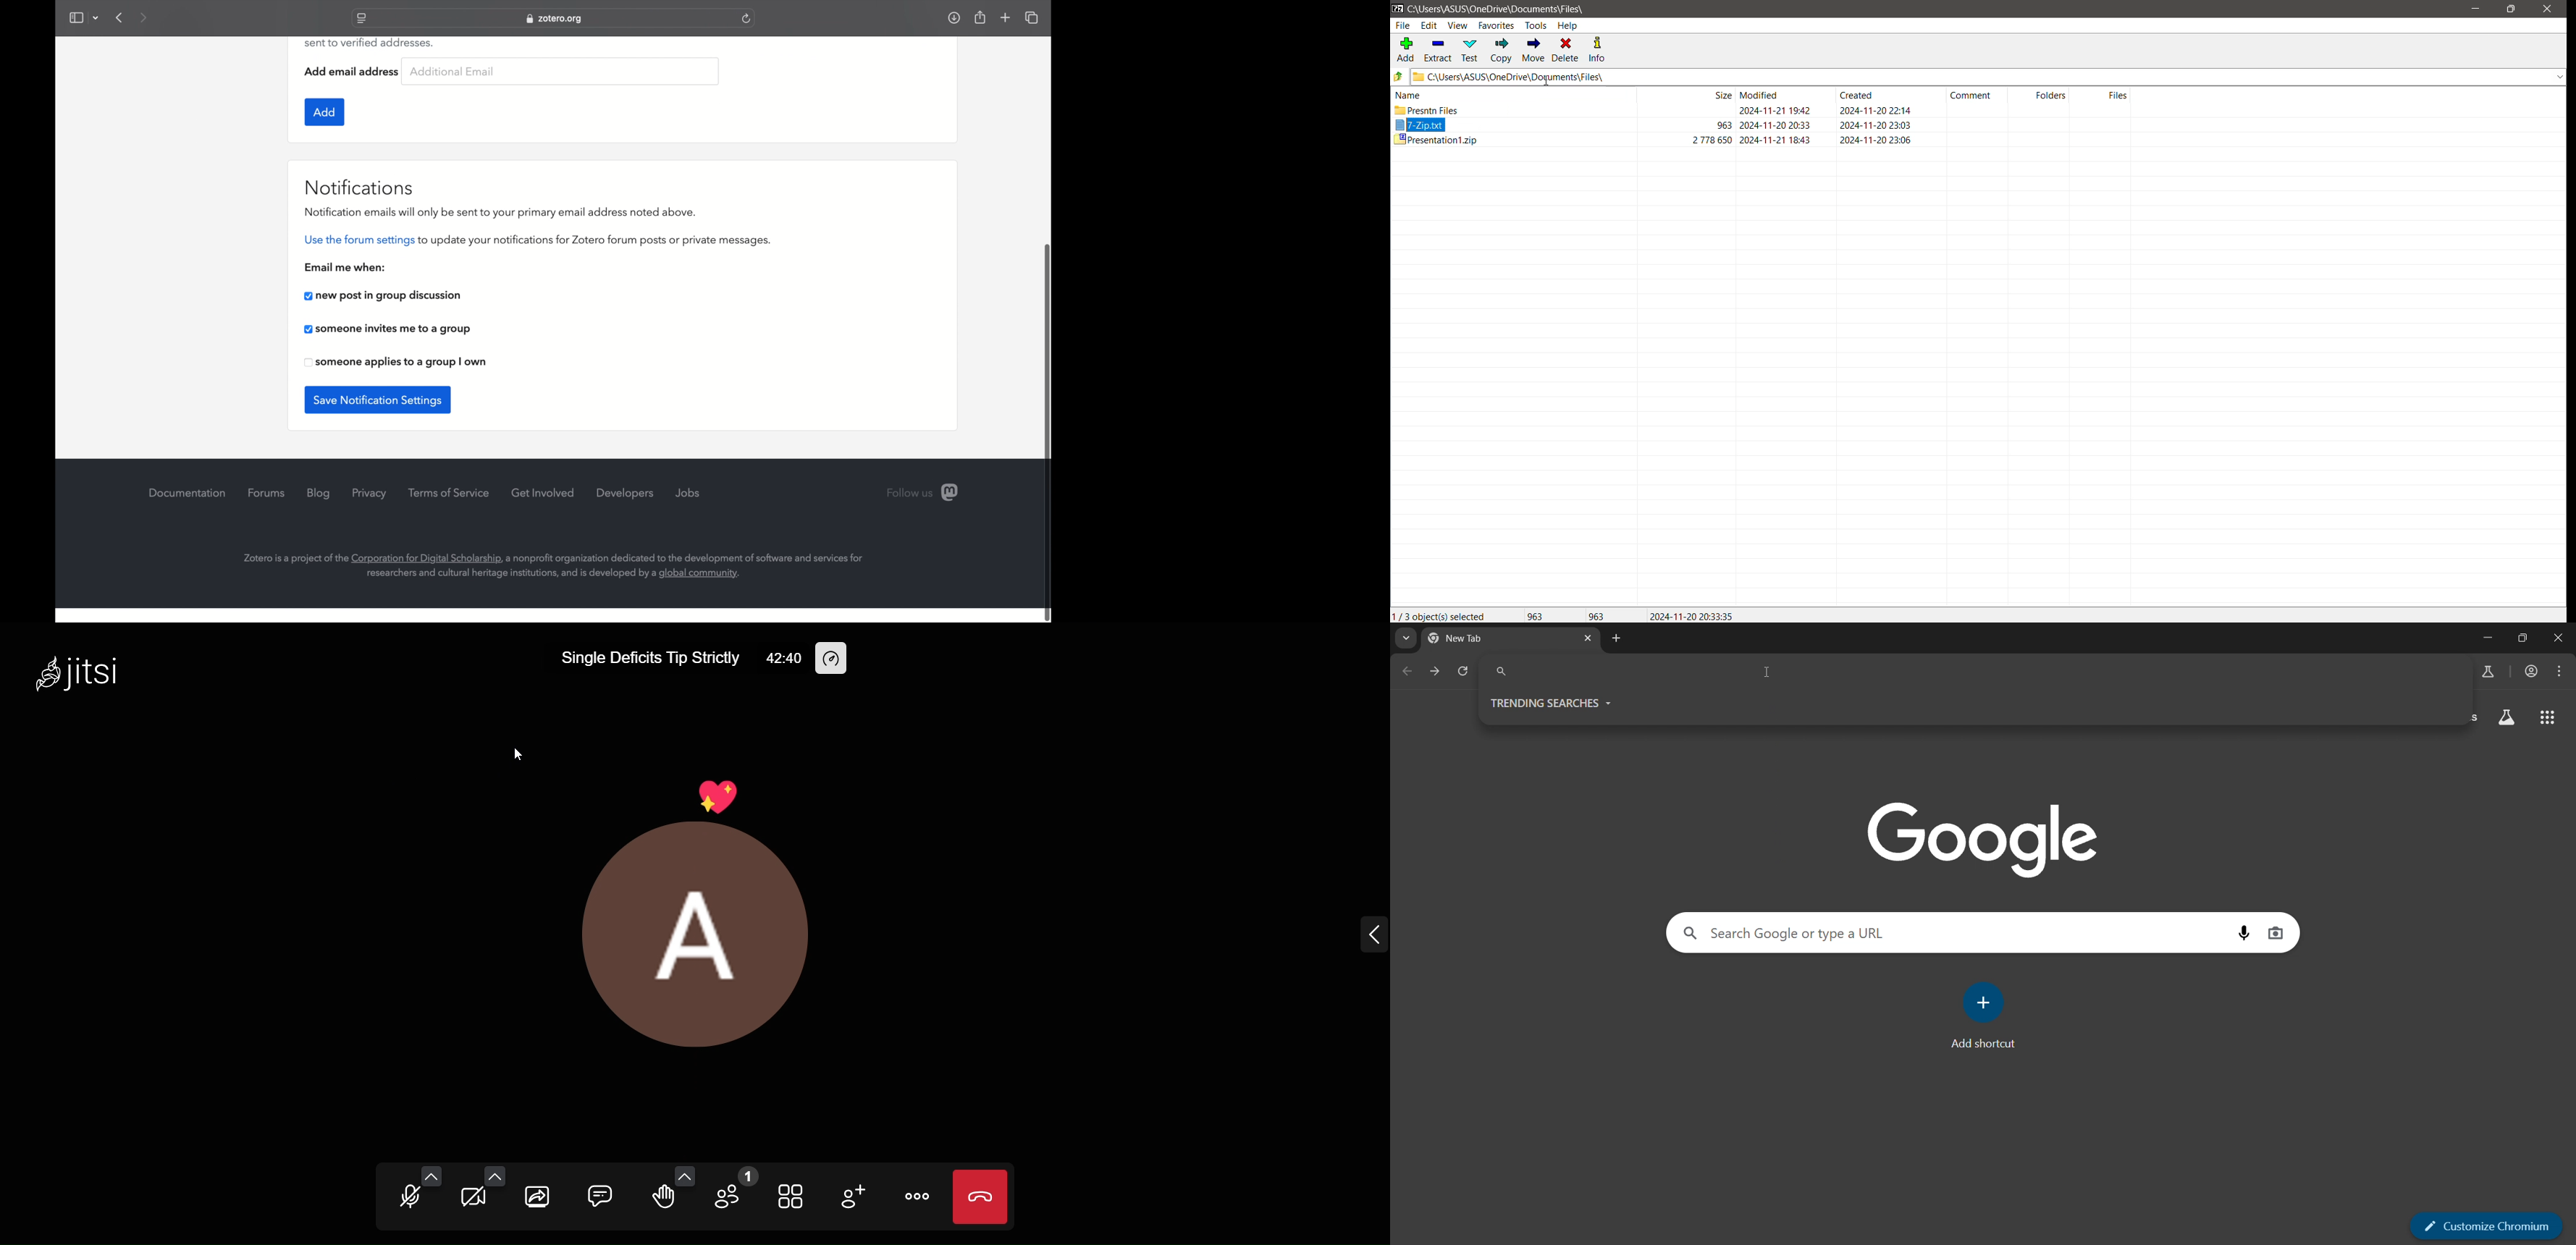  Describe the element at coordinates (1532, 50) in the screenshot. I see `Move` at that location.